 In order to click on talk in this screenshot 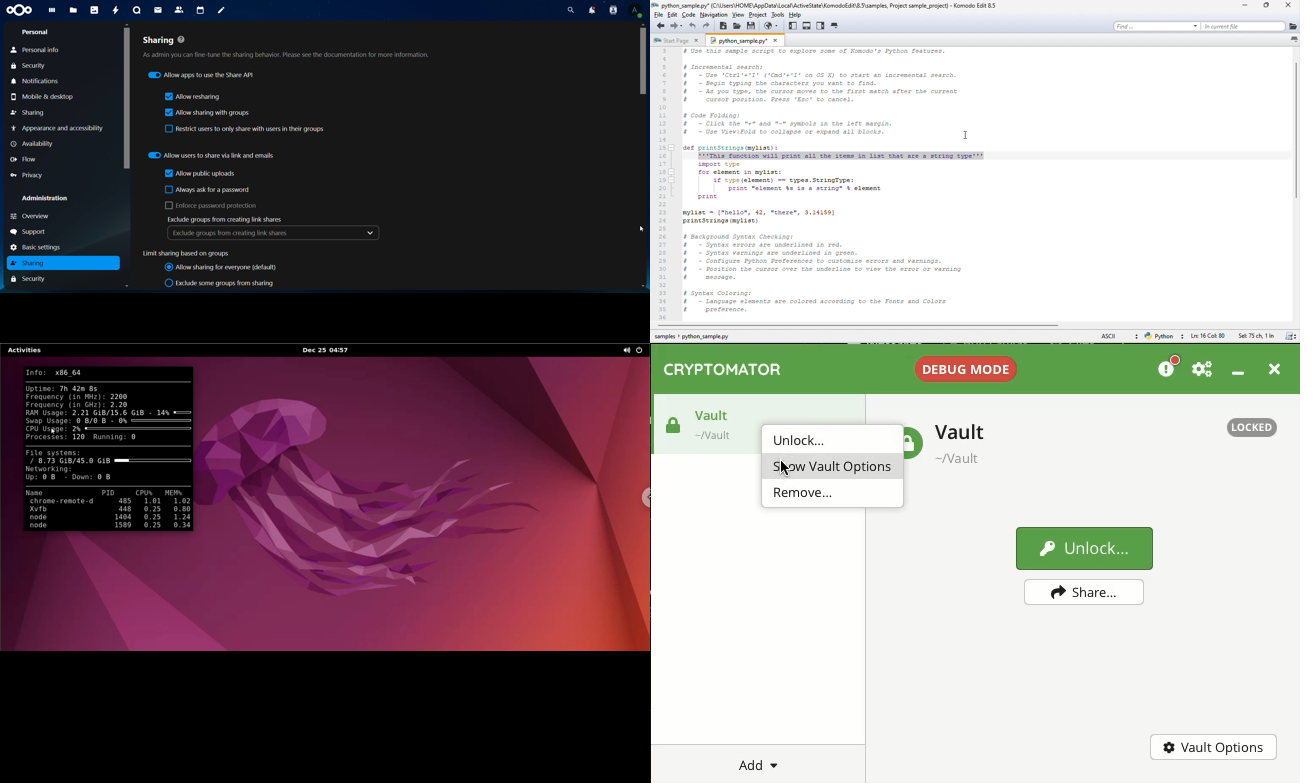, I will do `click(136, 10)`.